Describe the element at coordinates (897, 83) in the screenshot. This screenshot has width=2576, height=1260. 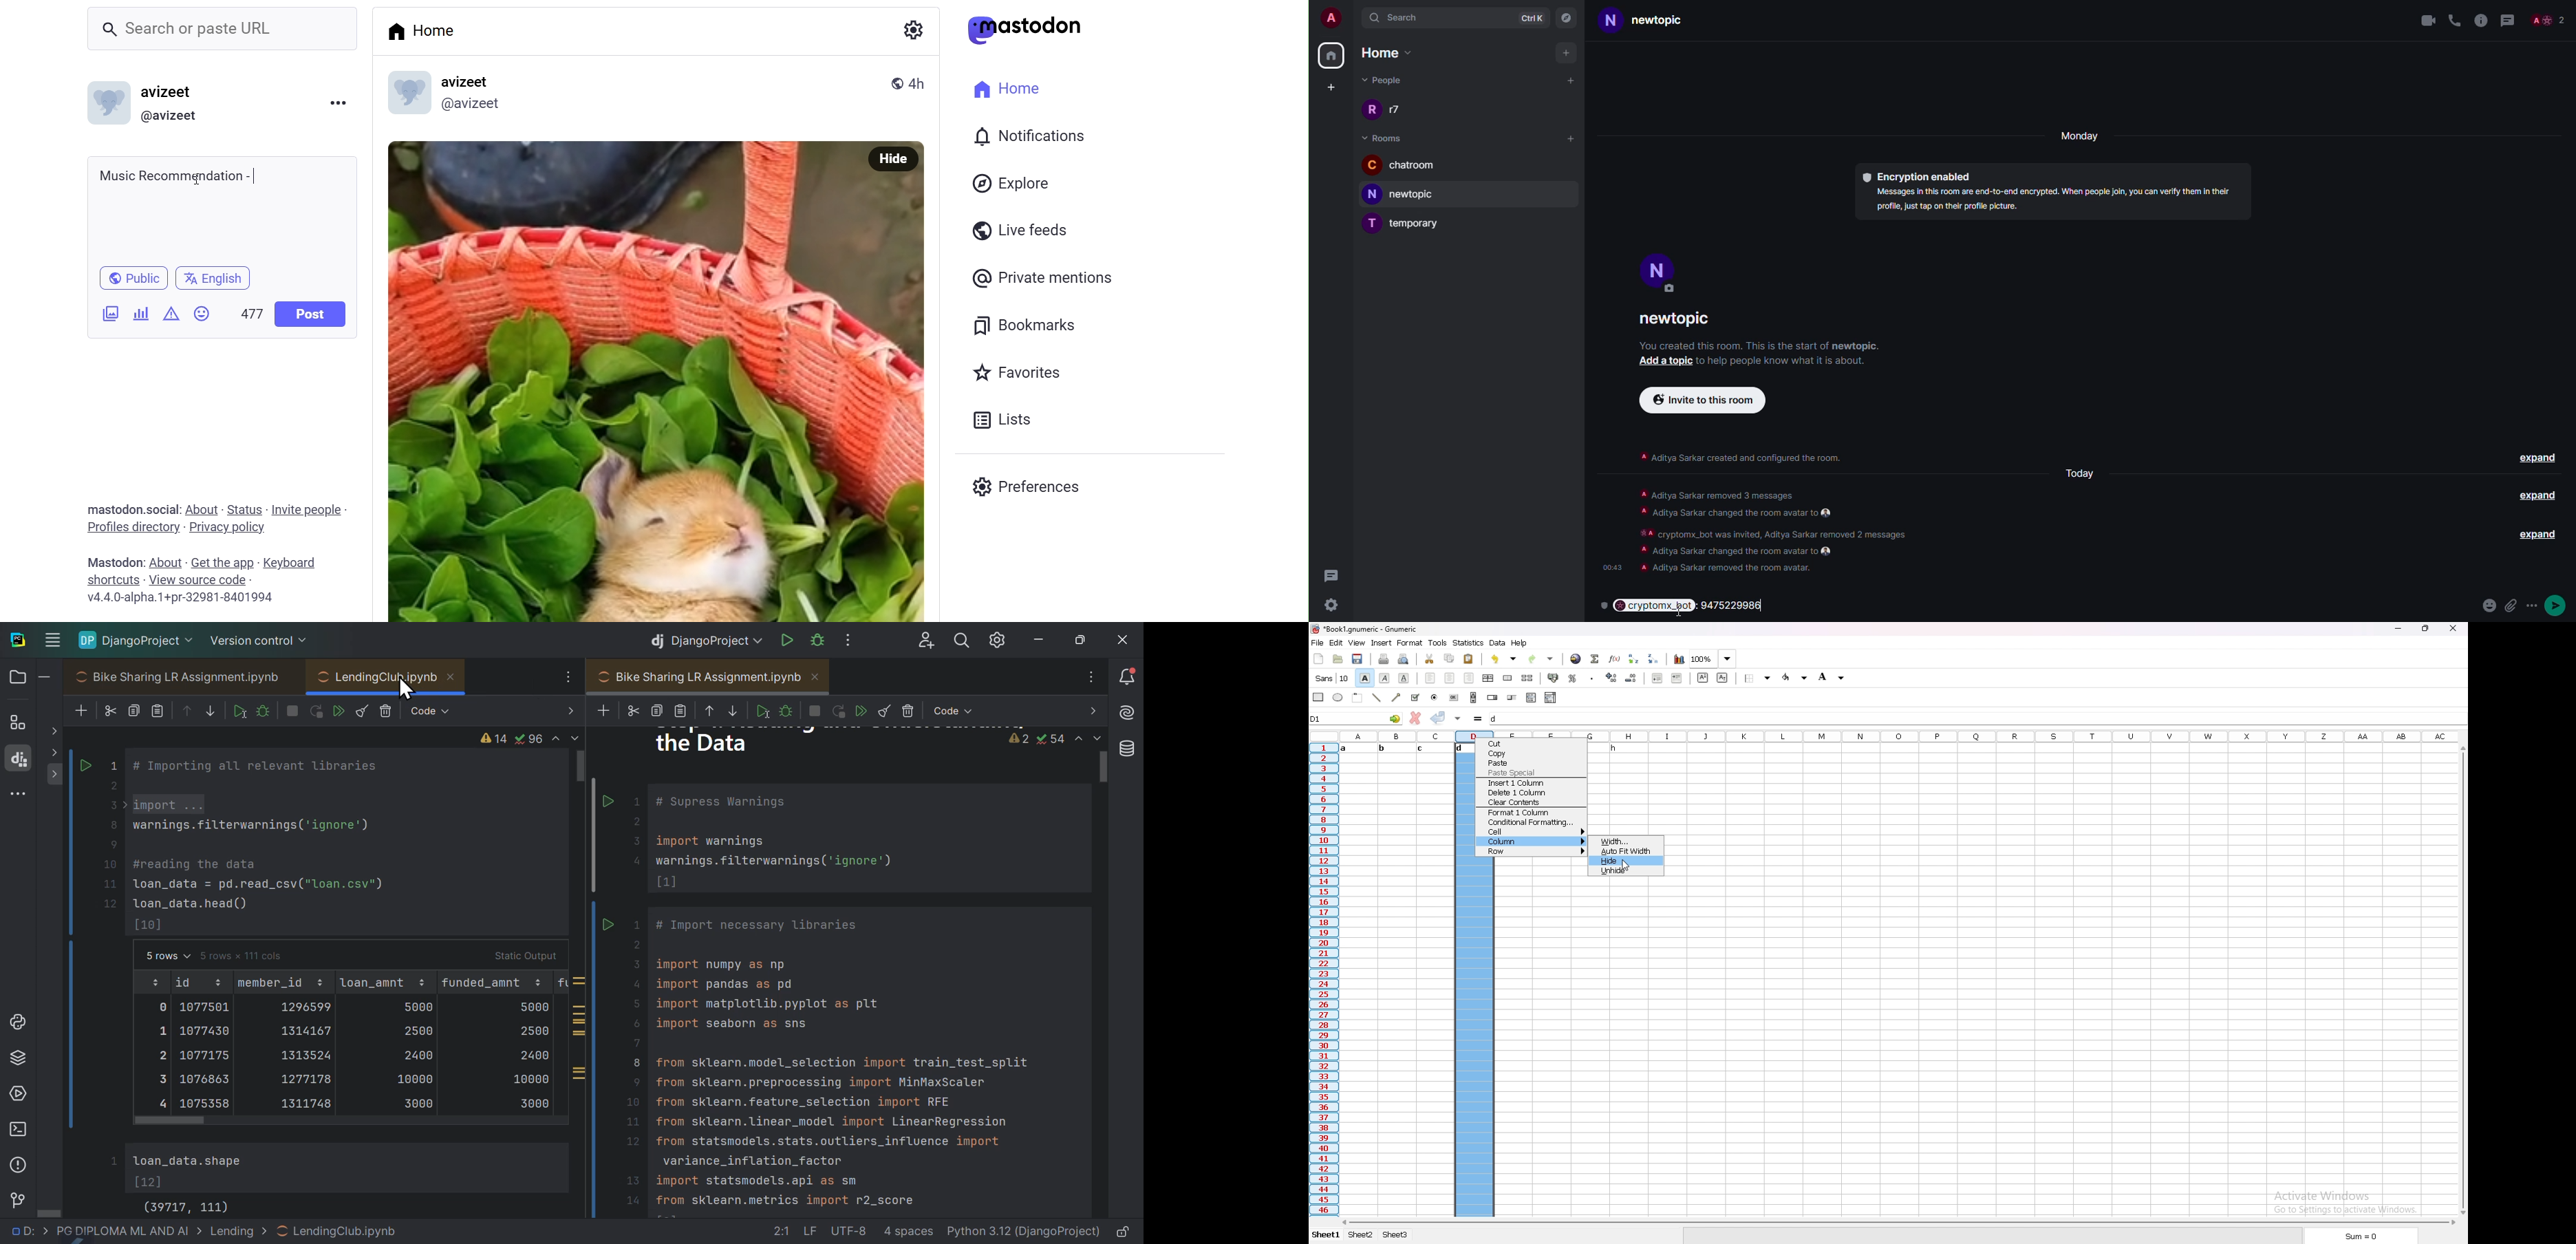
I see `public` at that location.